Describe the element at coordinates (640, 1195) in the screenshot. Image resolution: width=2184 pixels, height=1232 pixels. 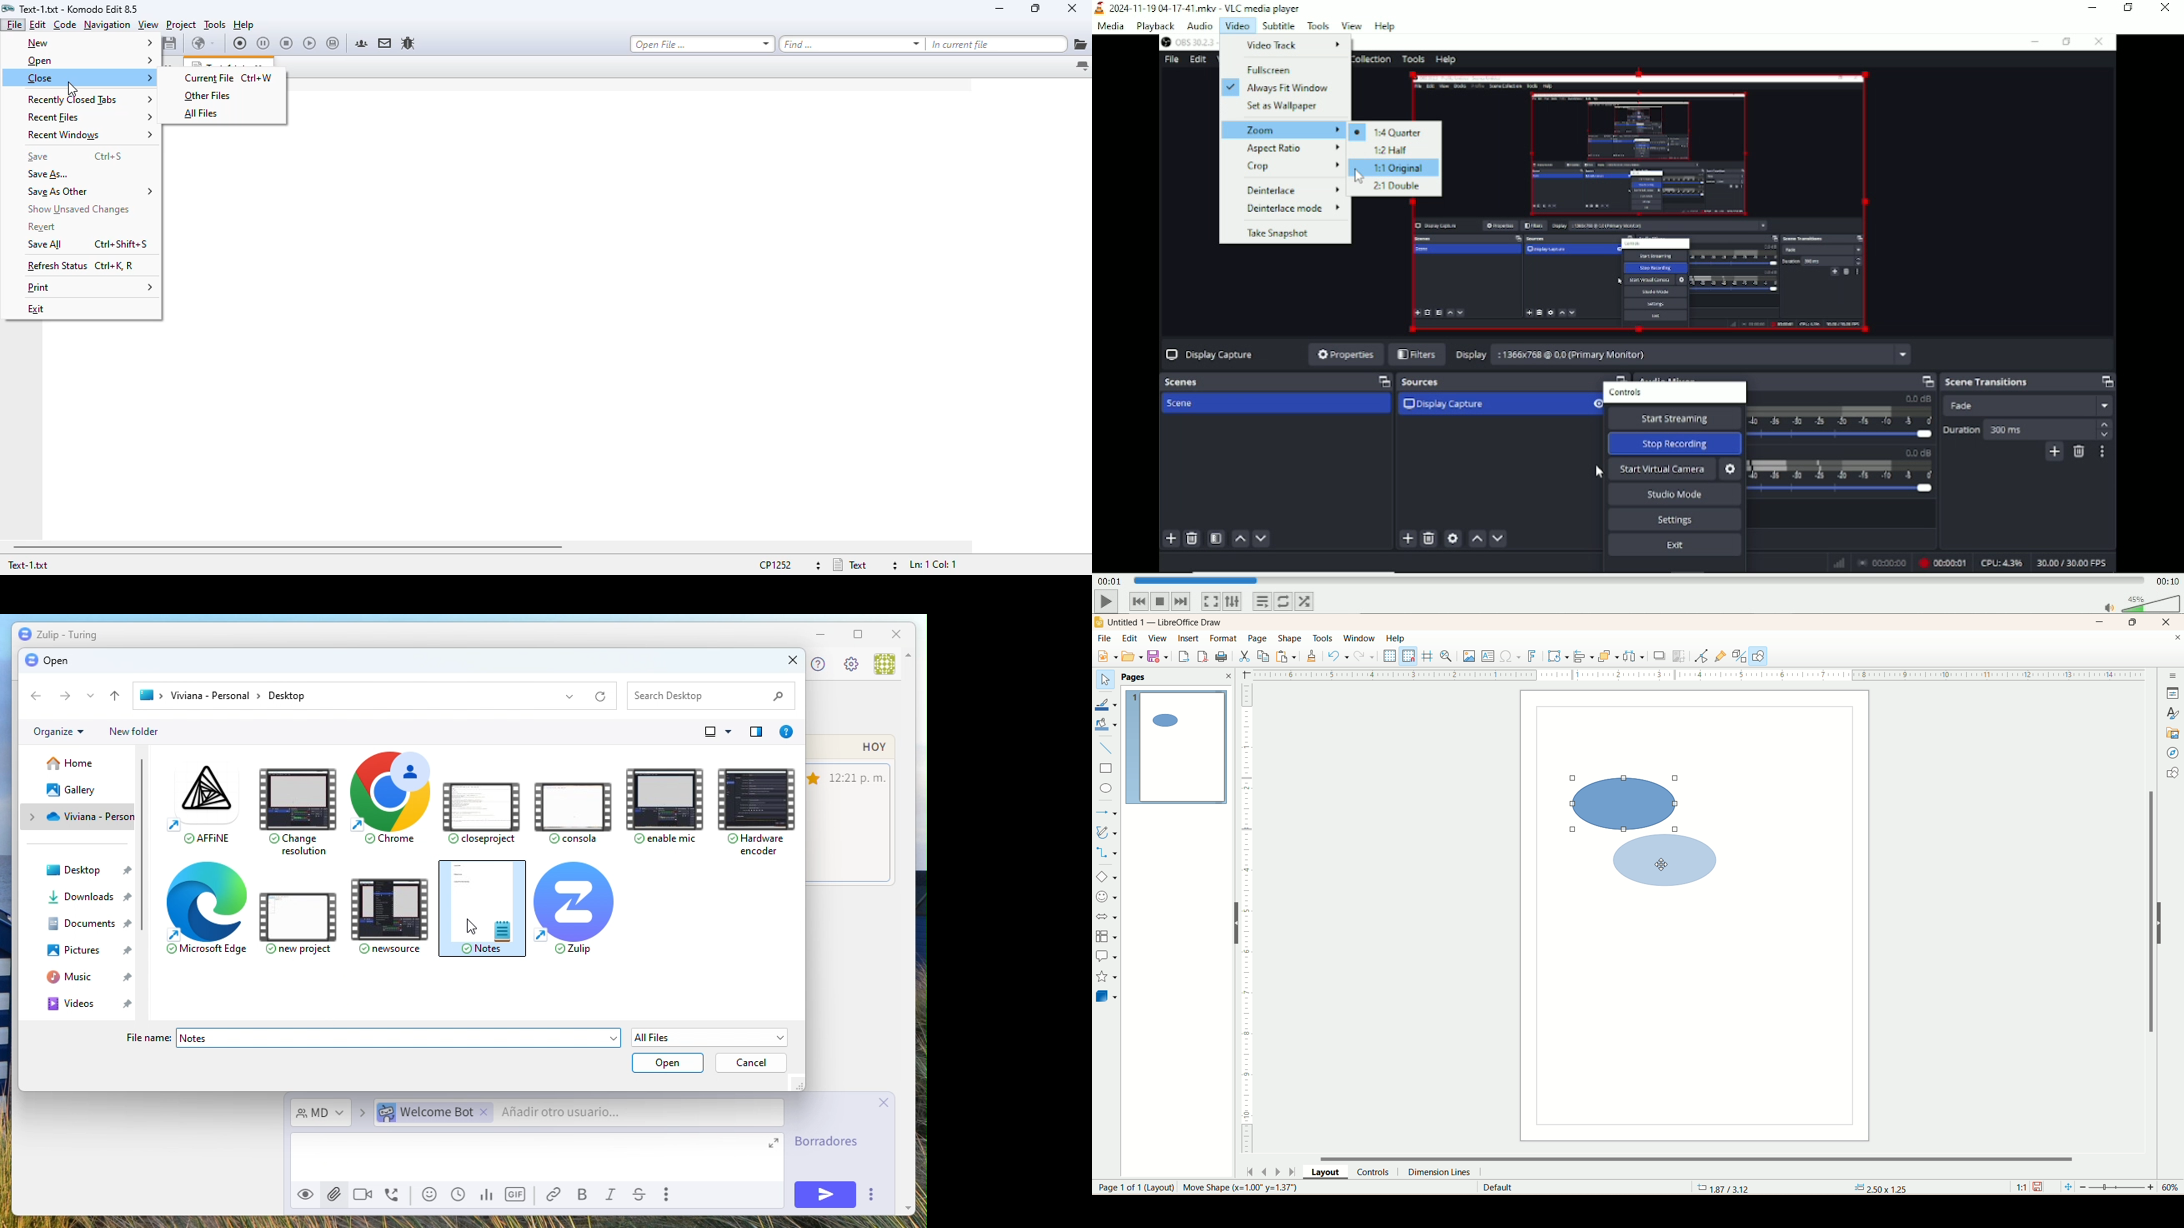
I see `typescript` at that location.